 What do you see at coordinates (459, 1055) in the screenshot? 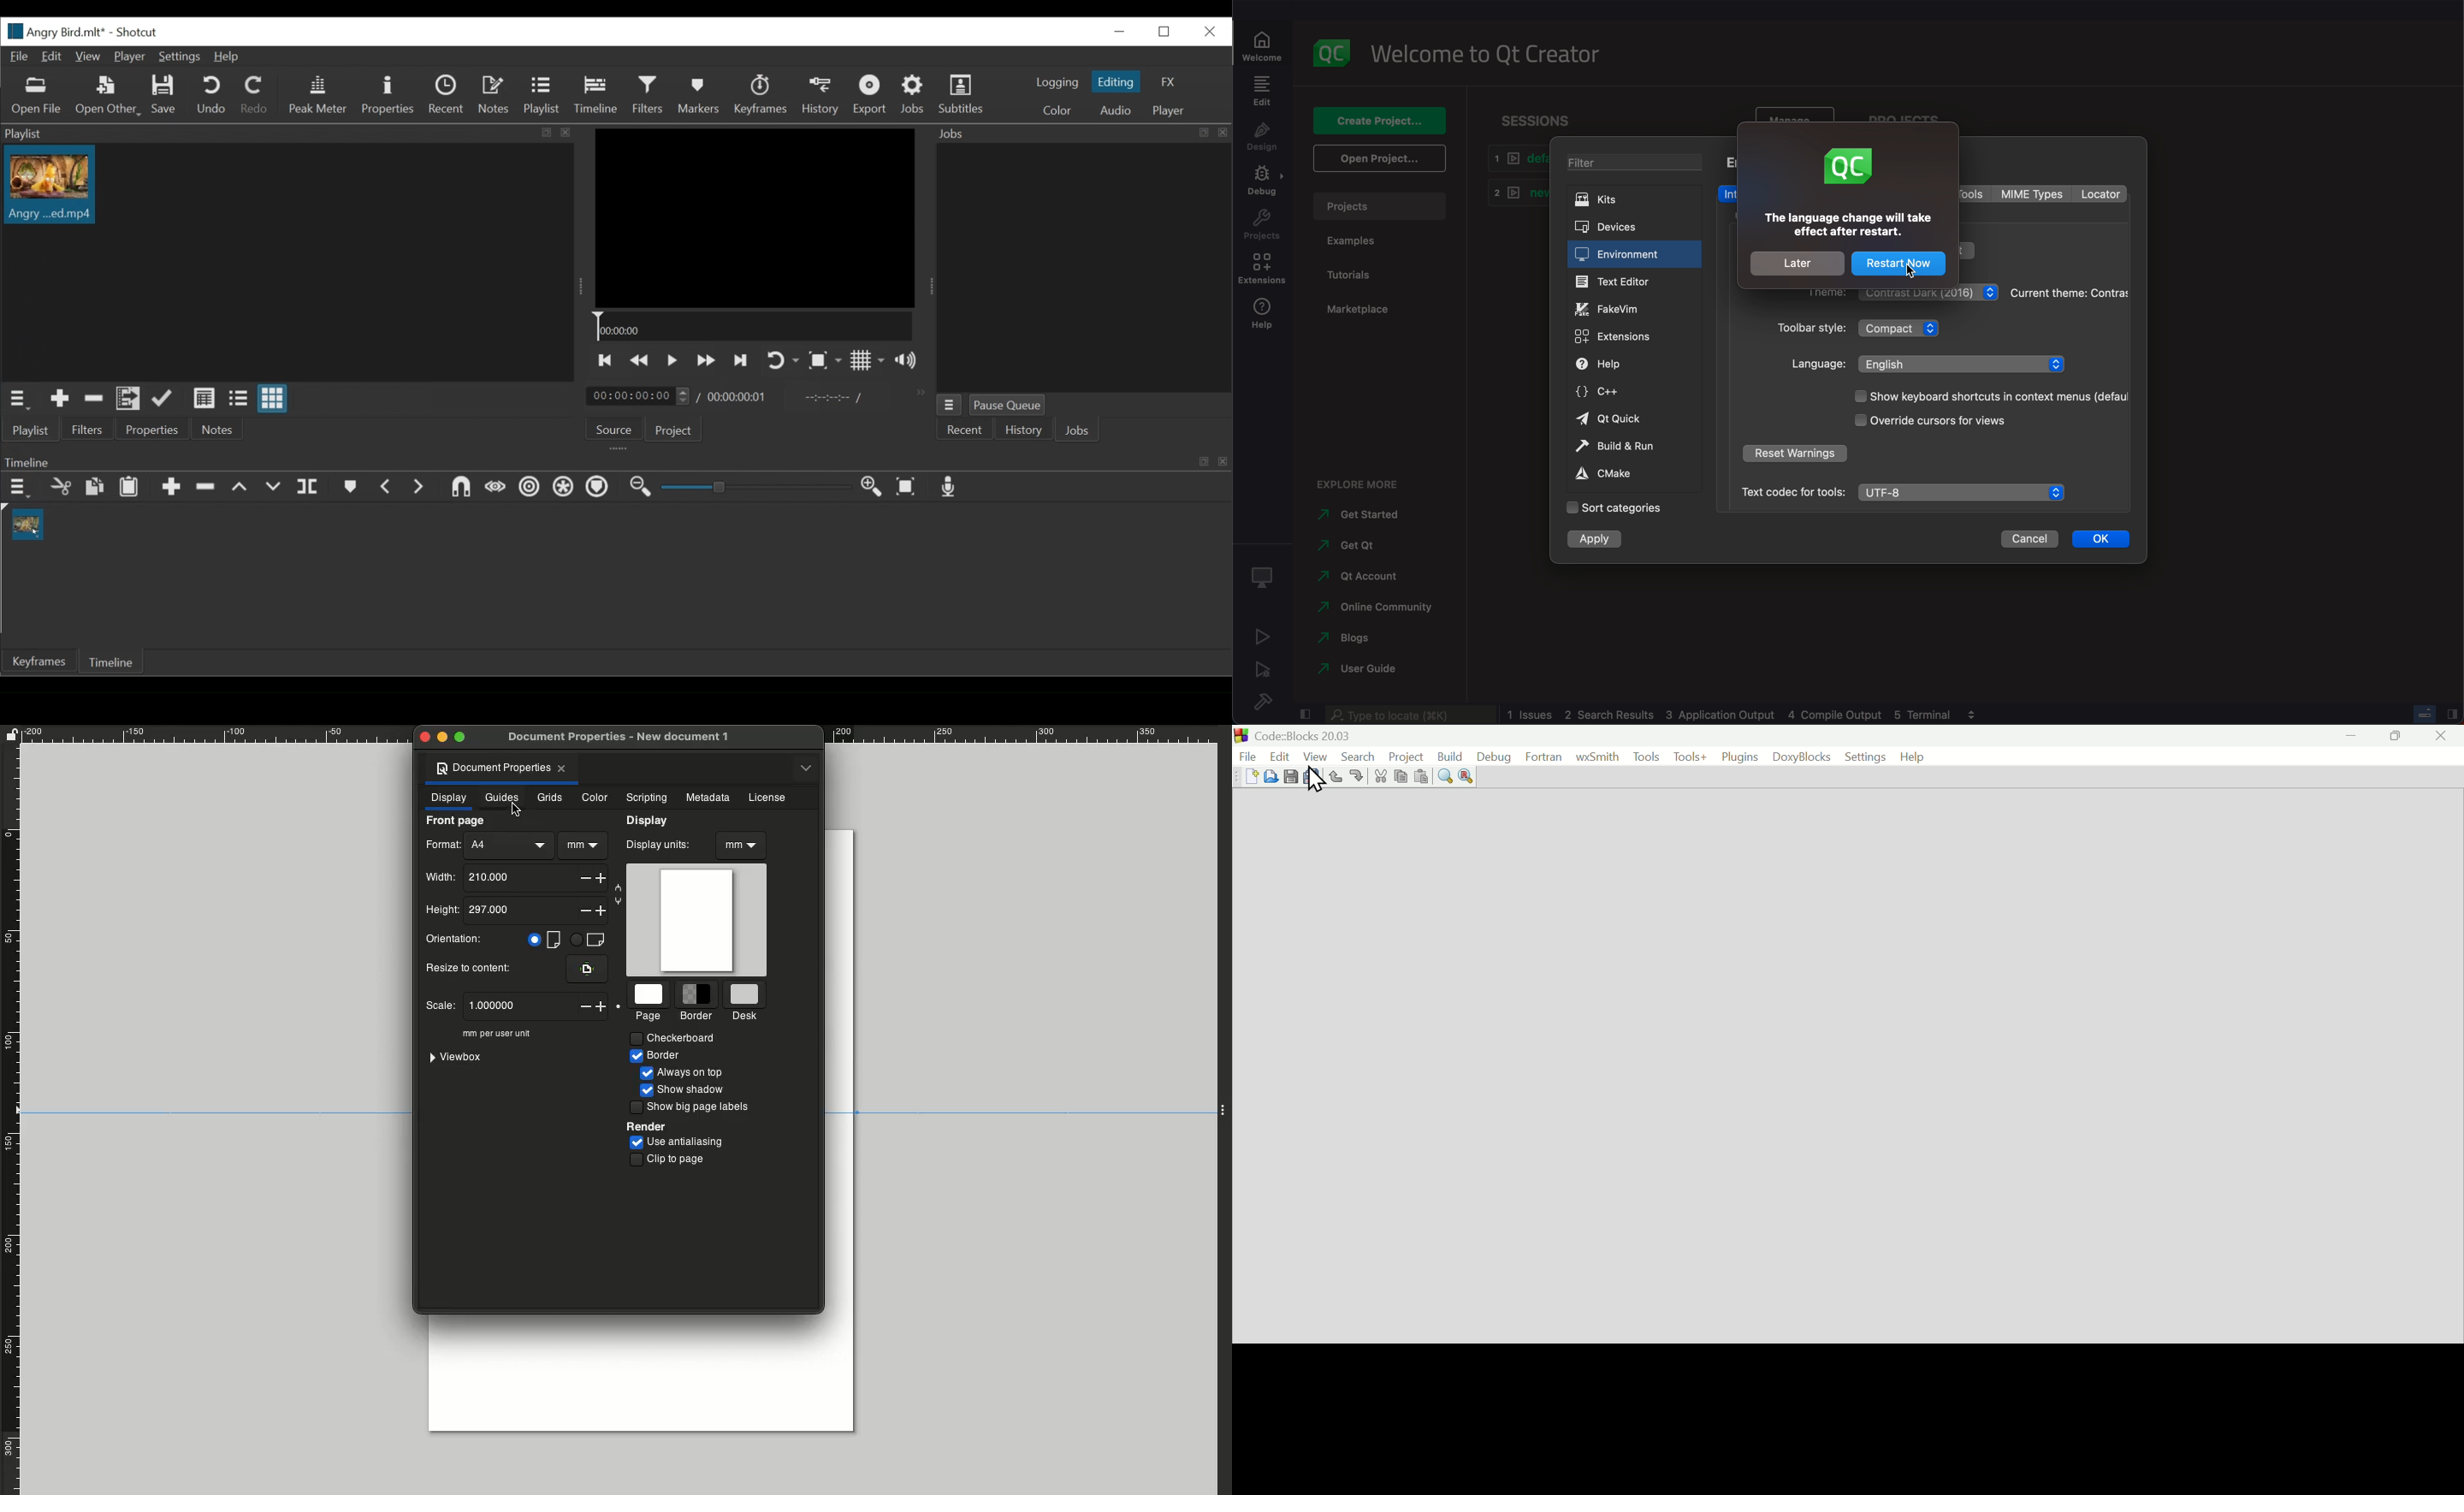
I see `Viewbox` at bounding box center [459, 1055].